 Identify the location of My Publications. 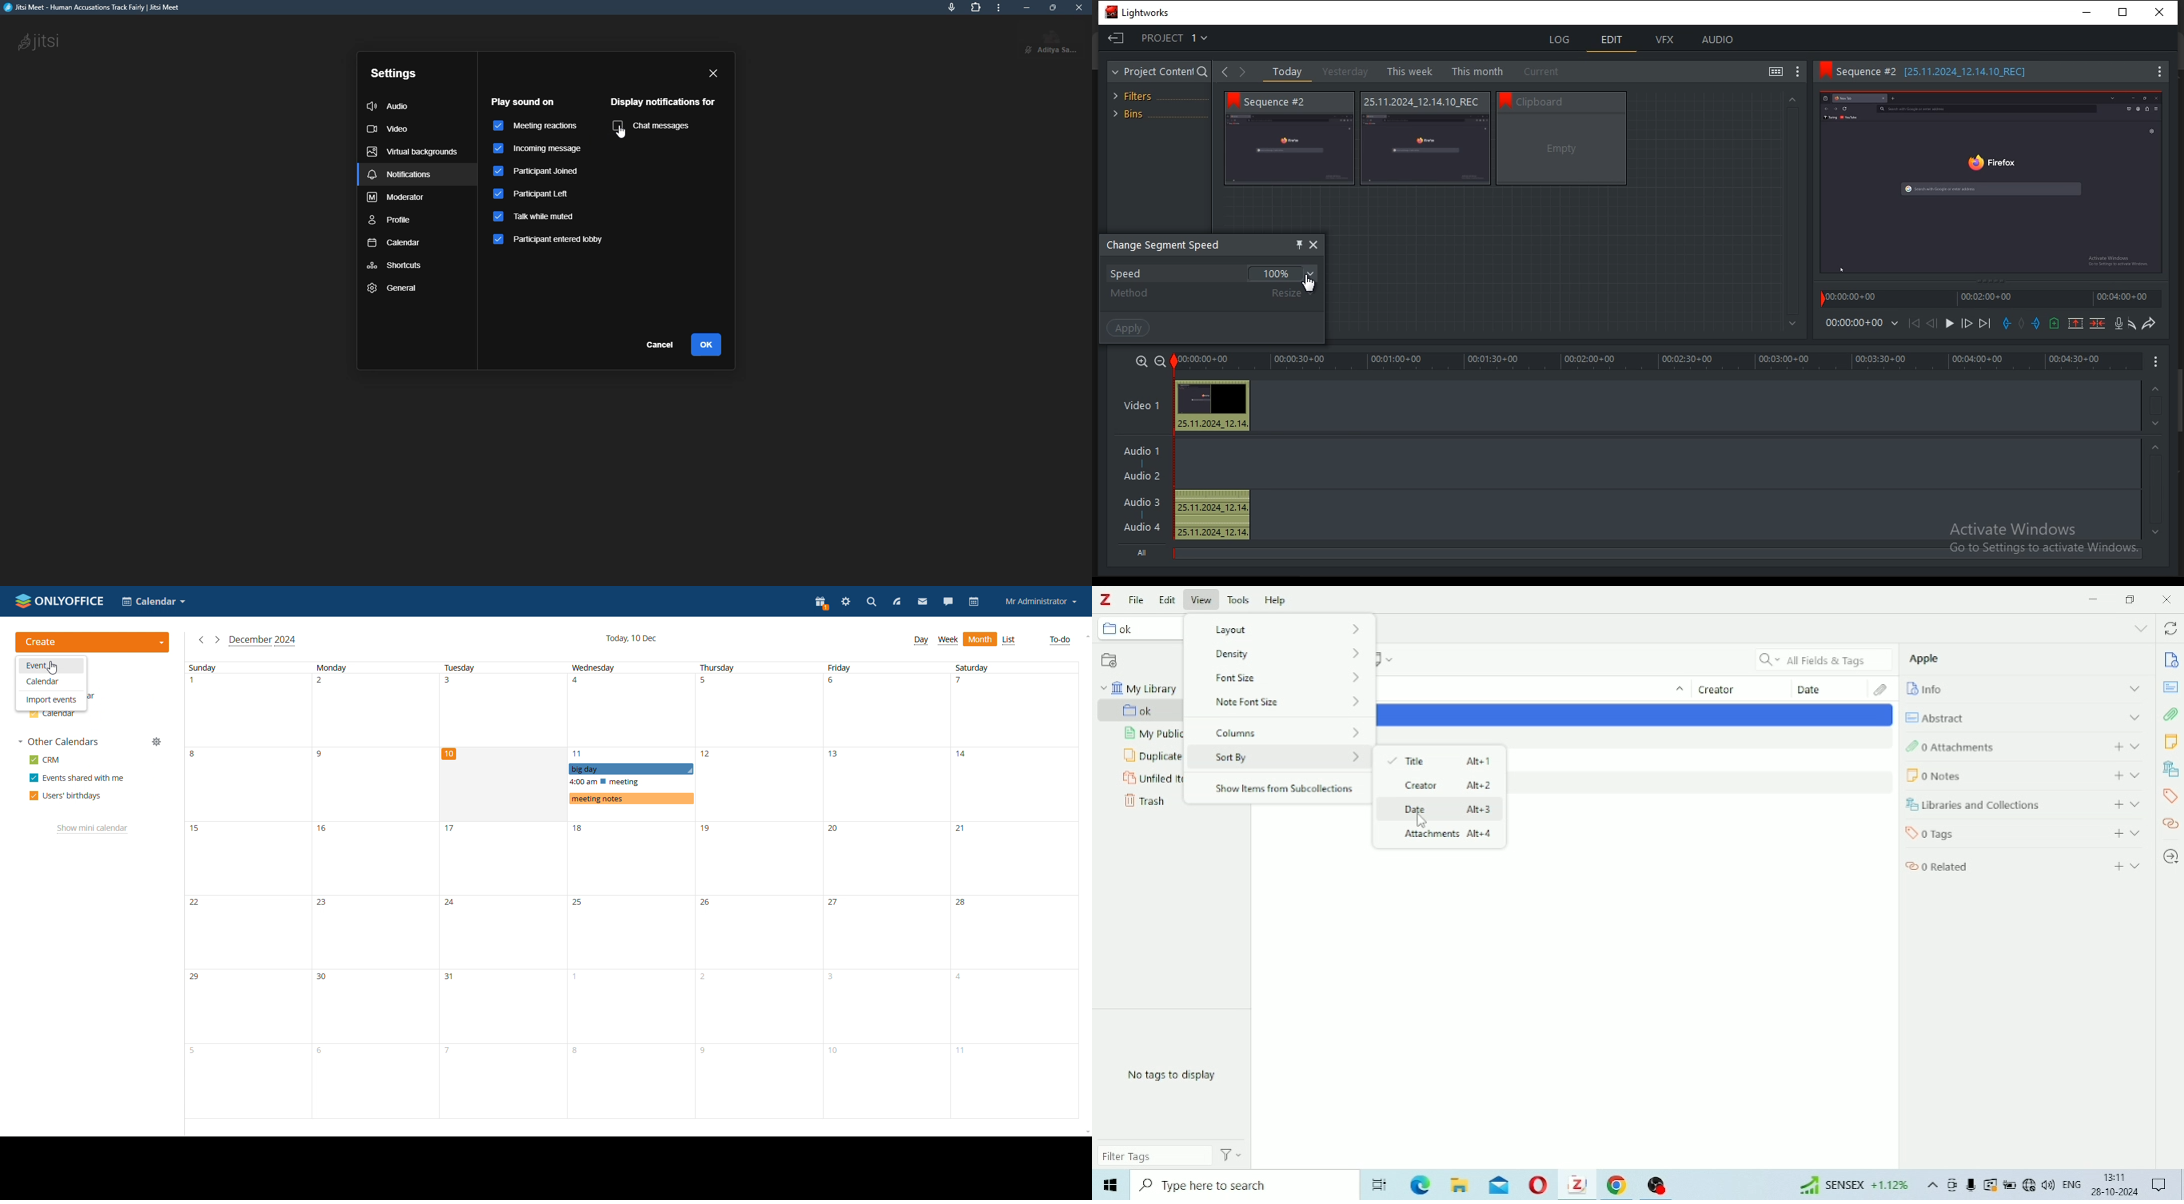
(1151, 735).